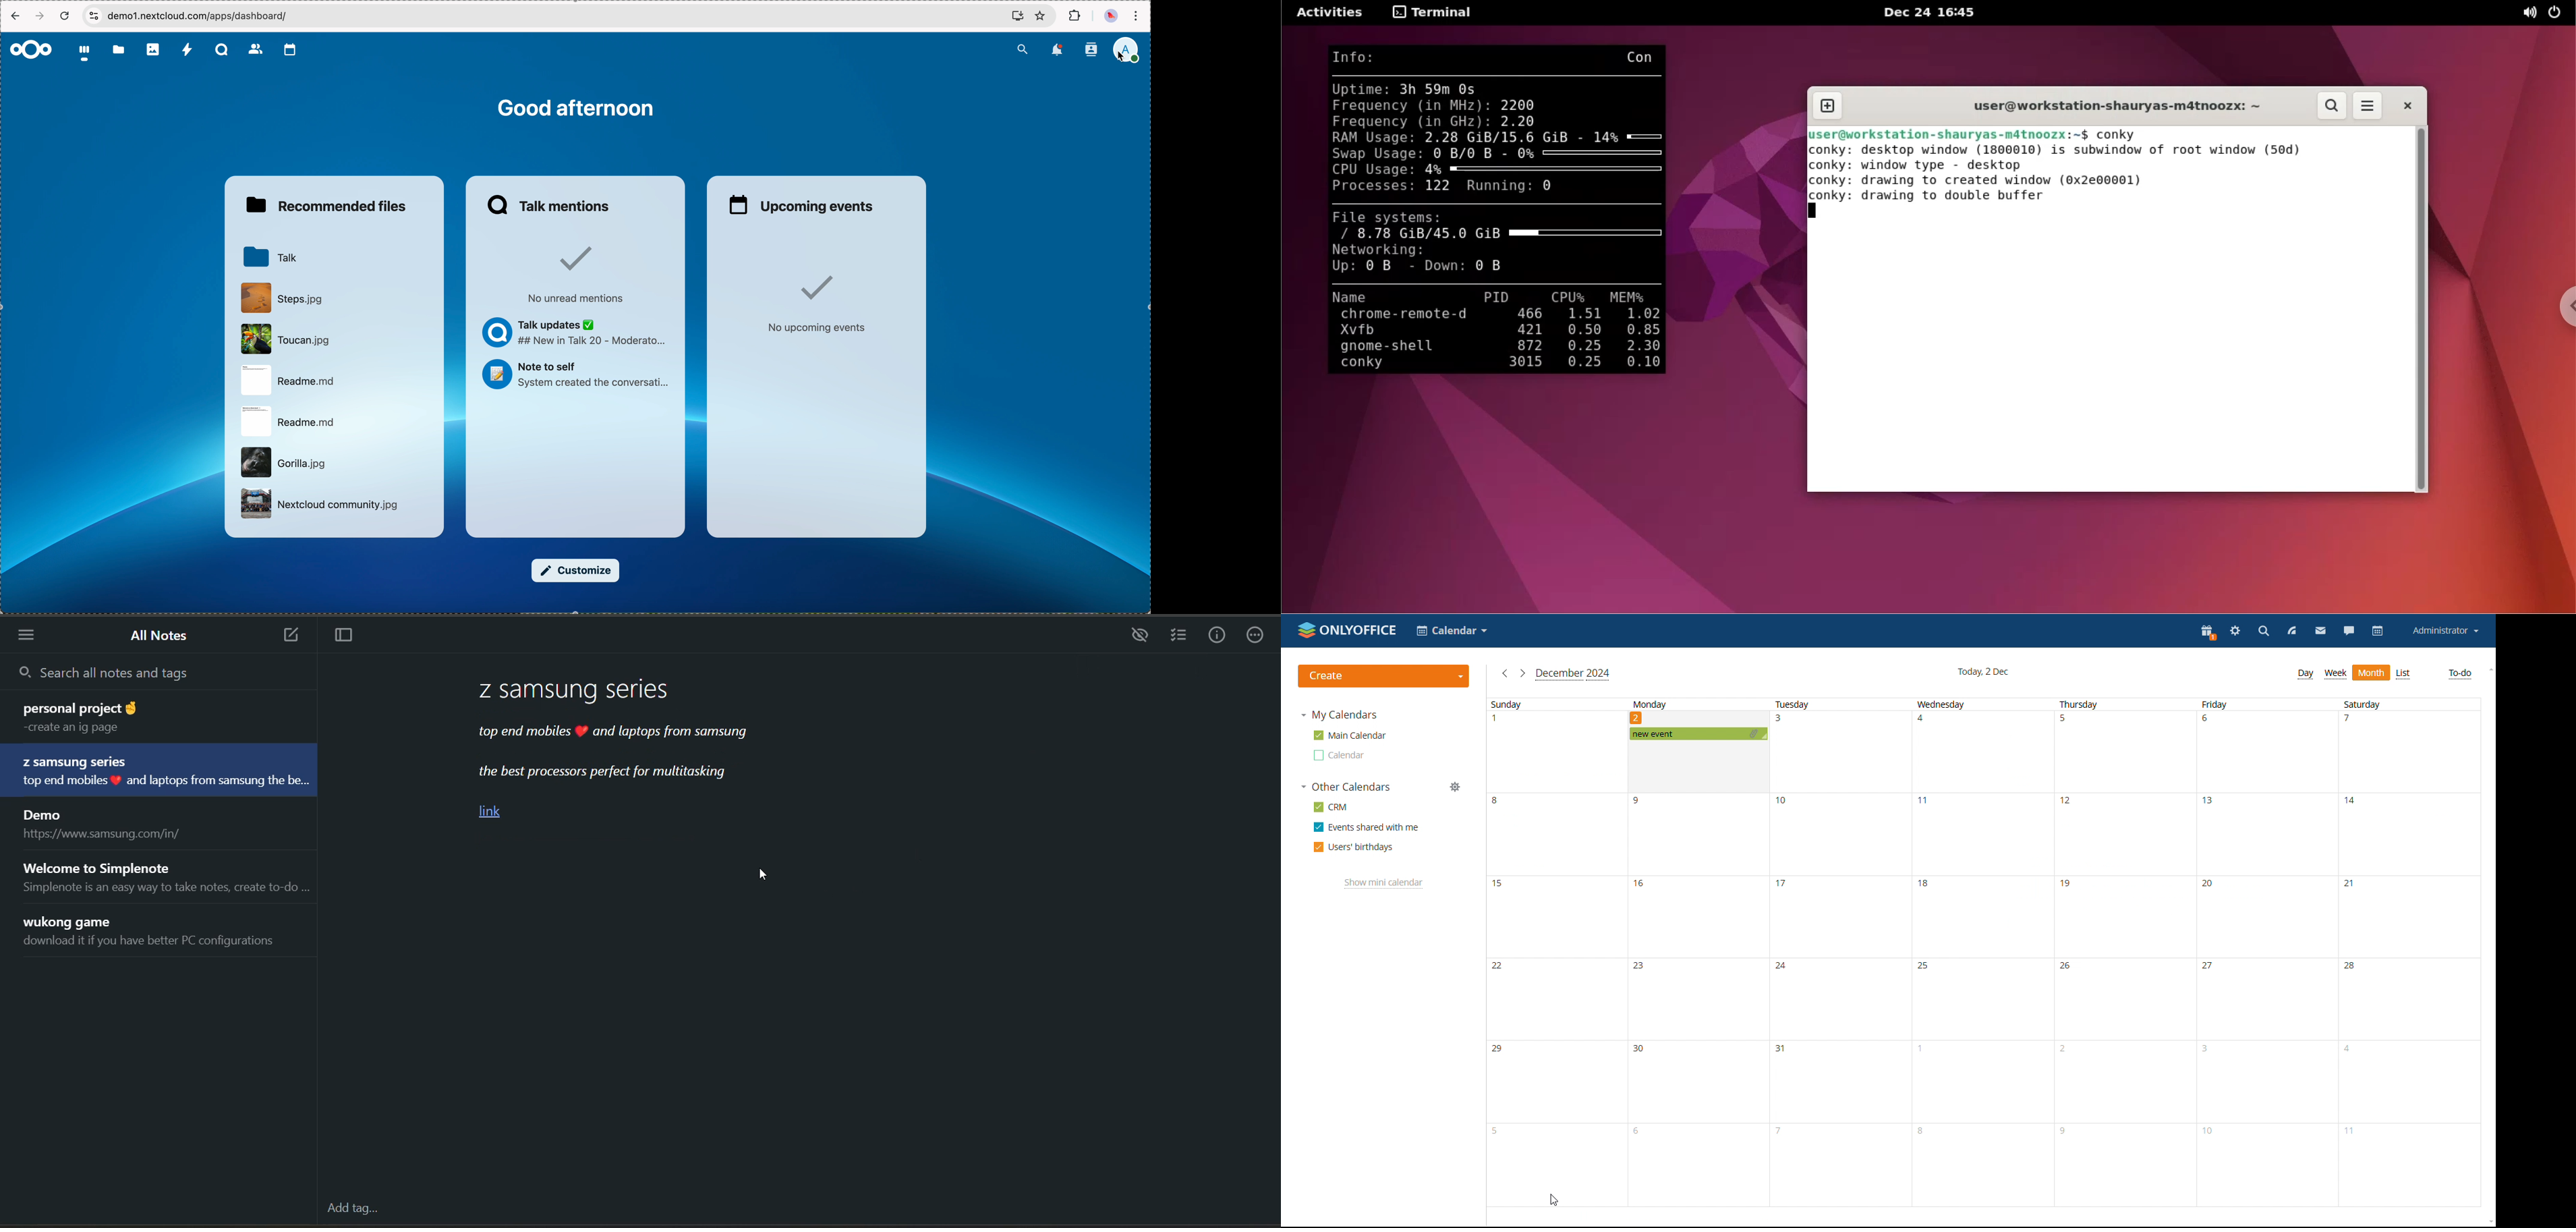 The height and width of the screenshot is (1232, 2576). What do you see at coordinates (2292, 632) in the screenshot?
I see `feed` at bounding box center [2292, 632].